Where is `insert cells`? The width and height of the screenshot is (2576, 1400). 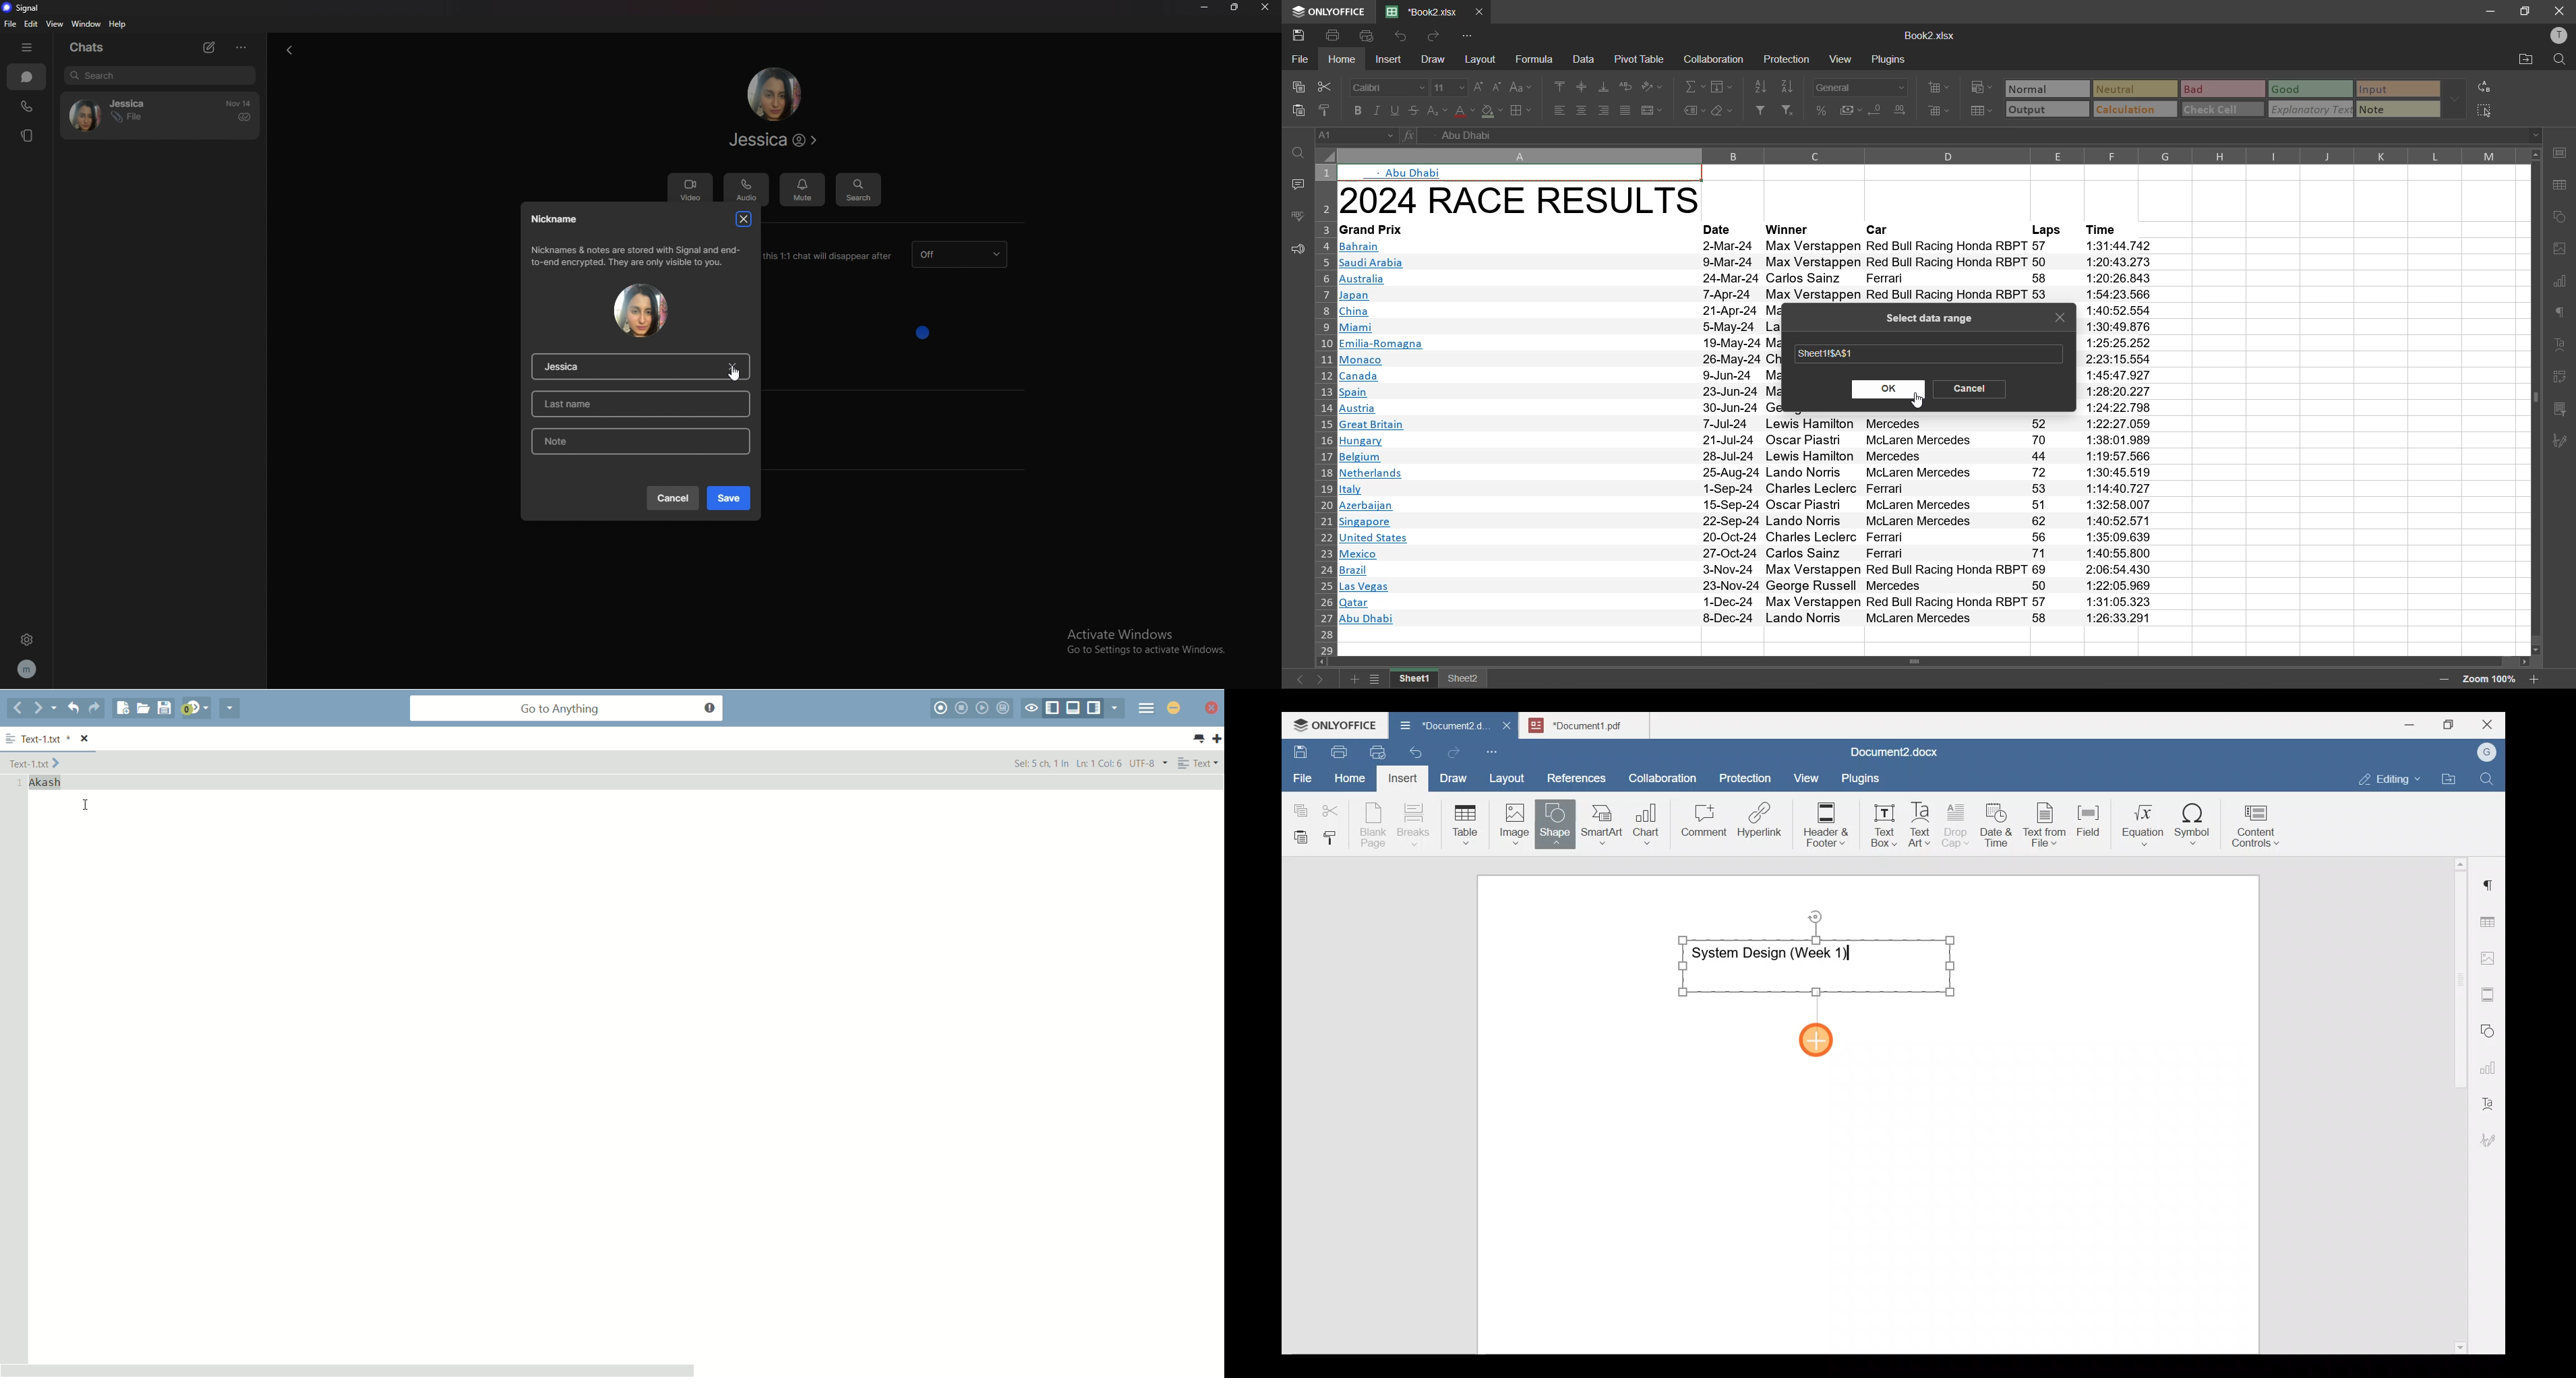
insert cells is located at coordinates (1939, 88).